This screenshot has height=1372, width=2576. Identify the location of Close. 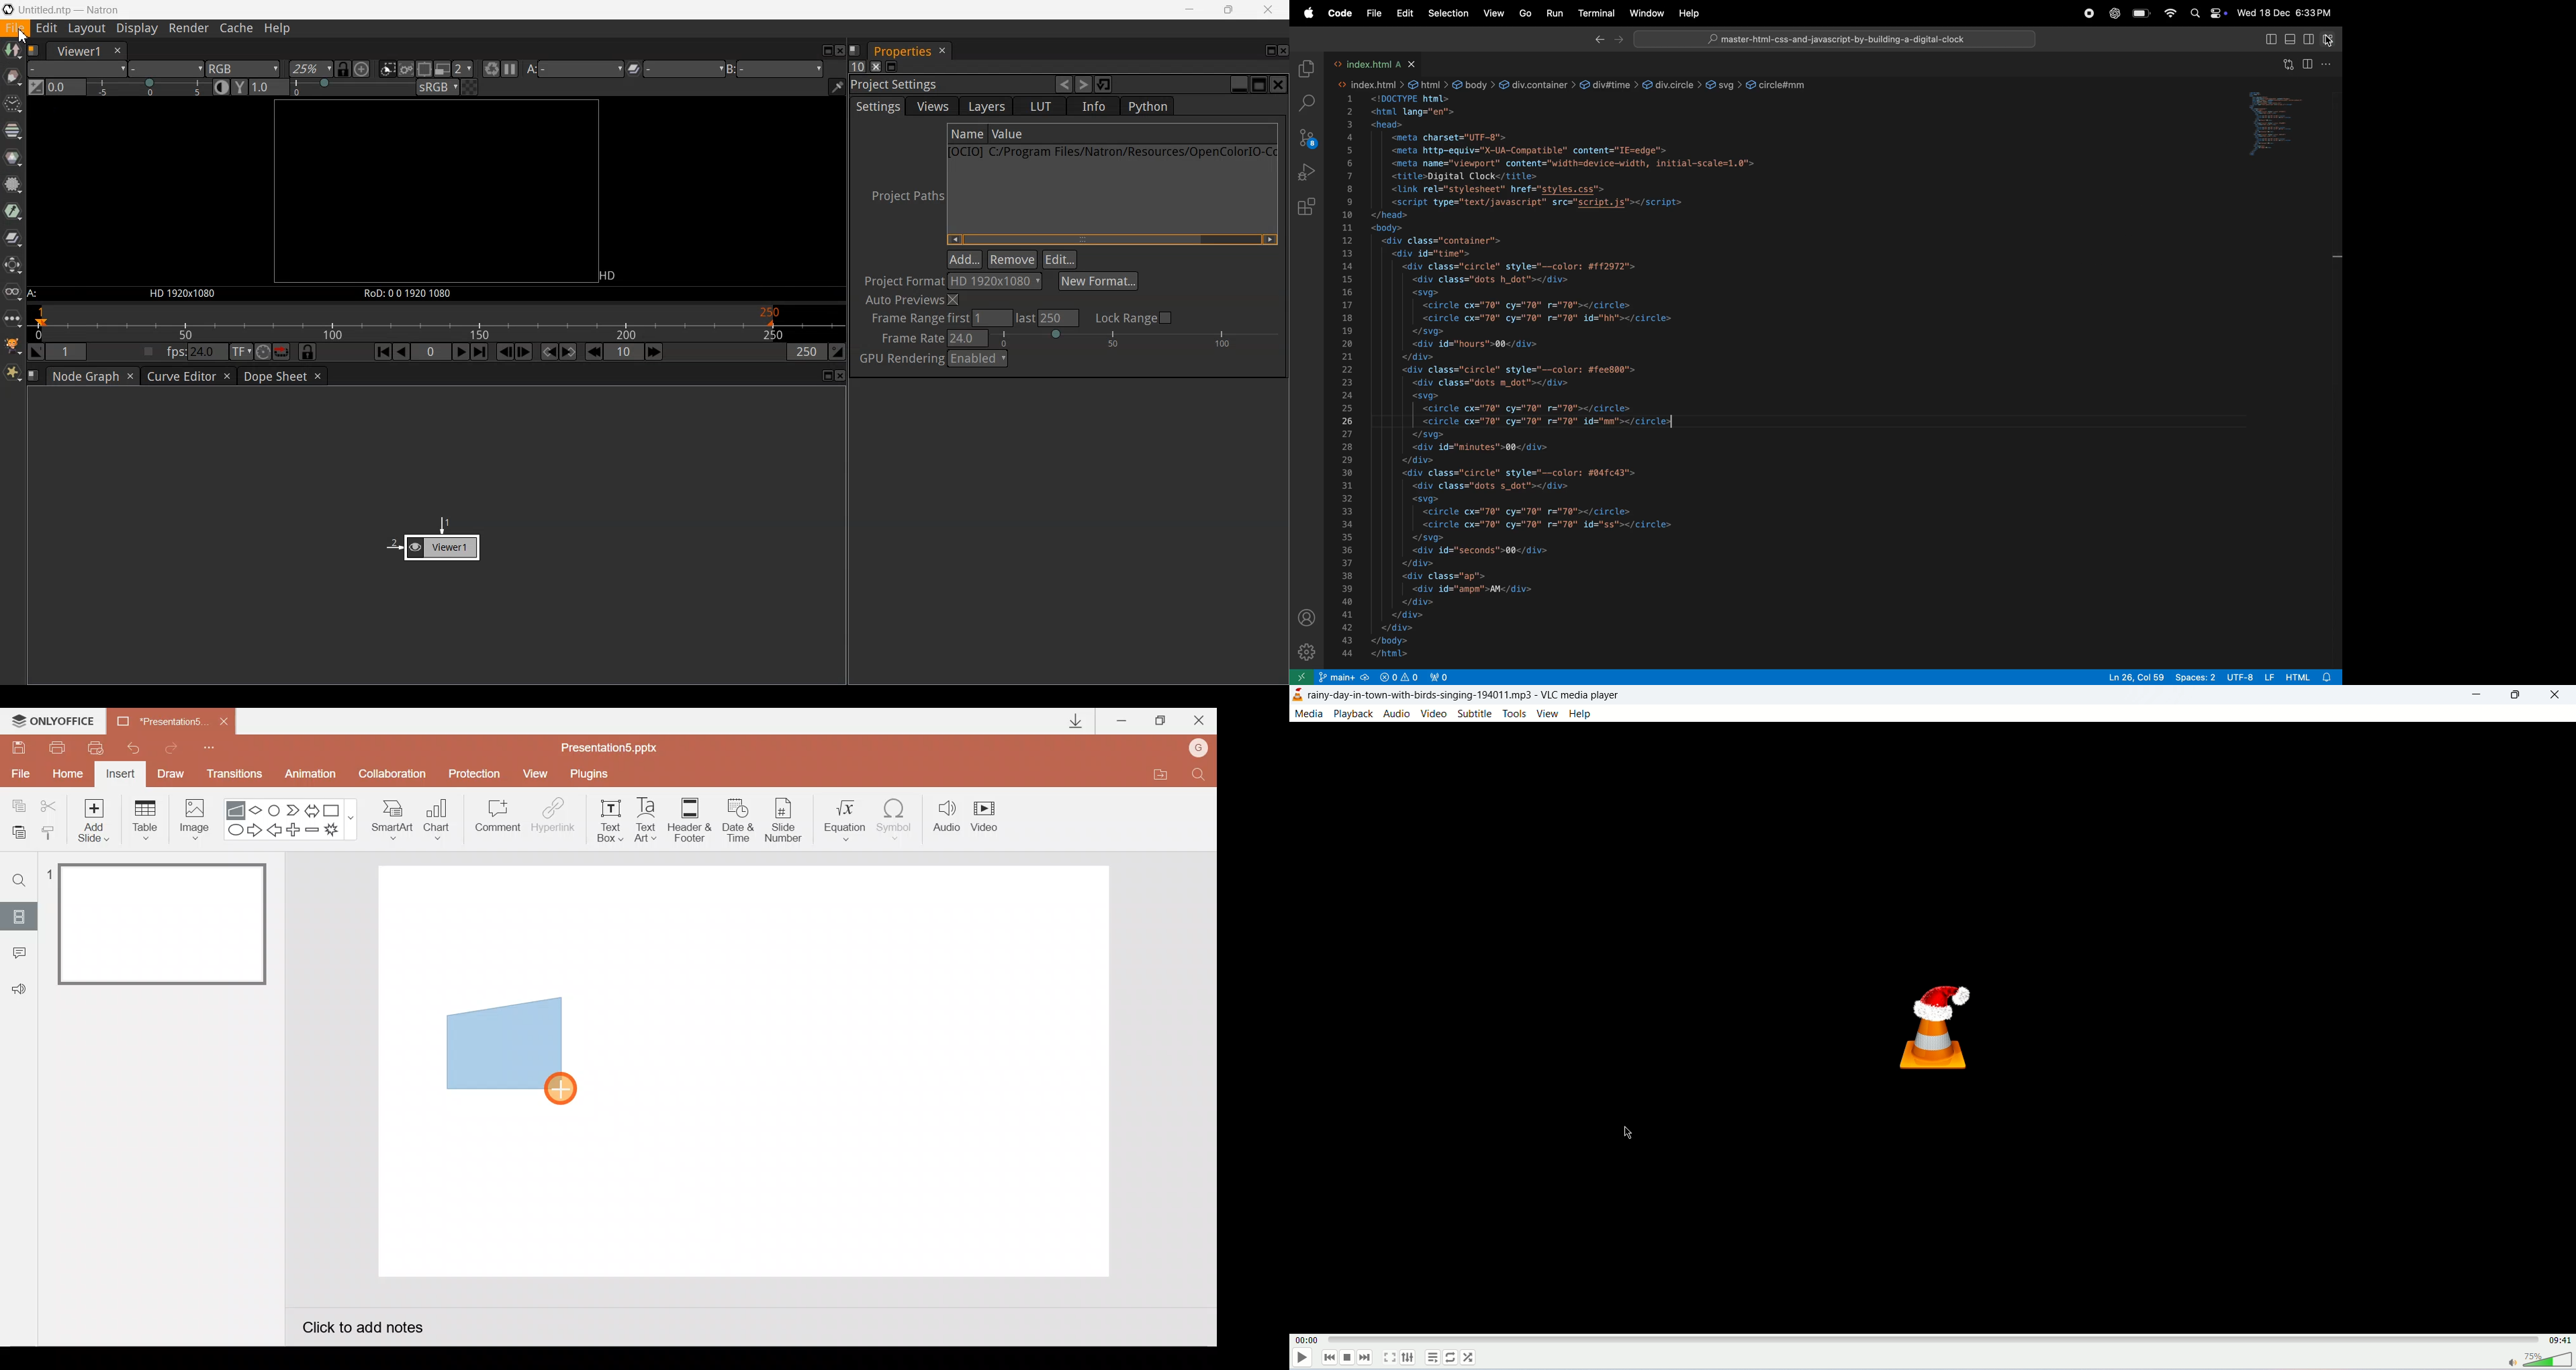
(1199, 723).